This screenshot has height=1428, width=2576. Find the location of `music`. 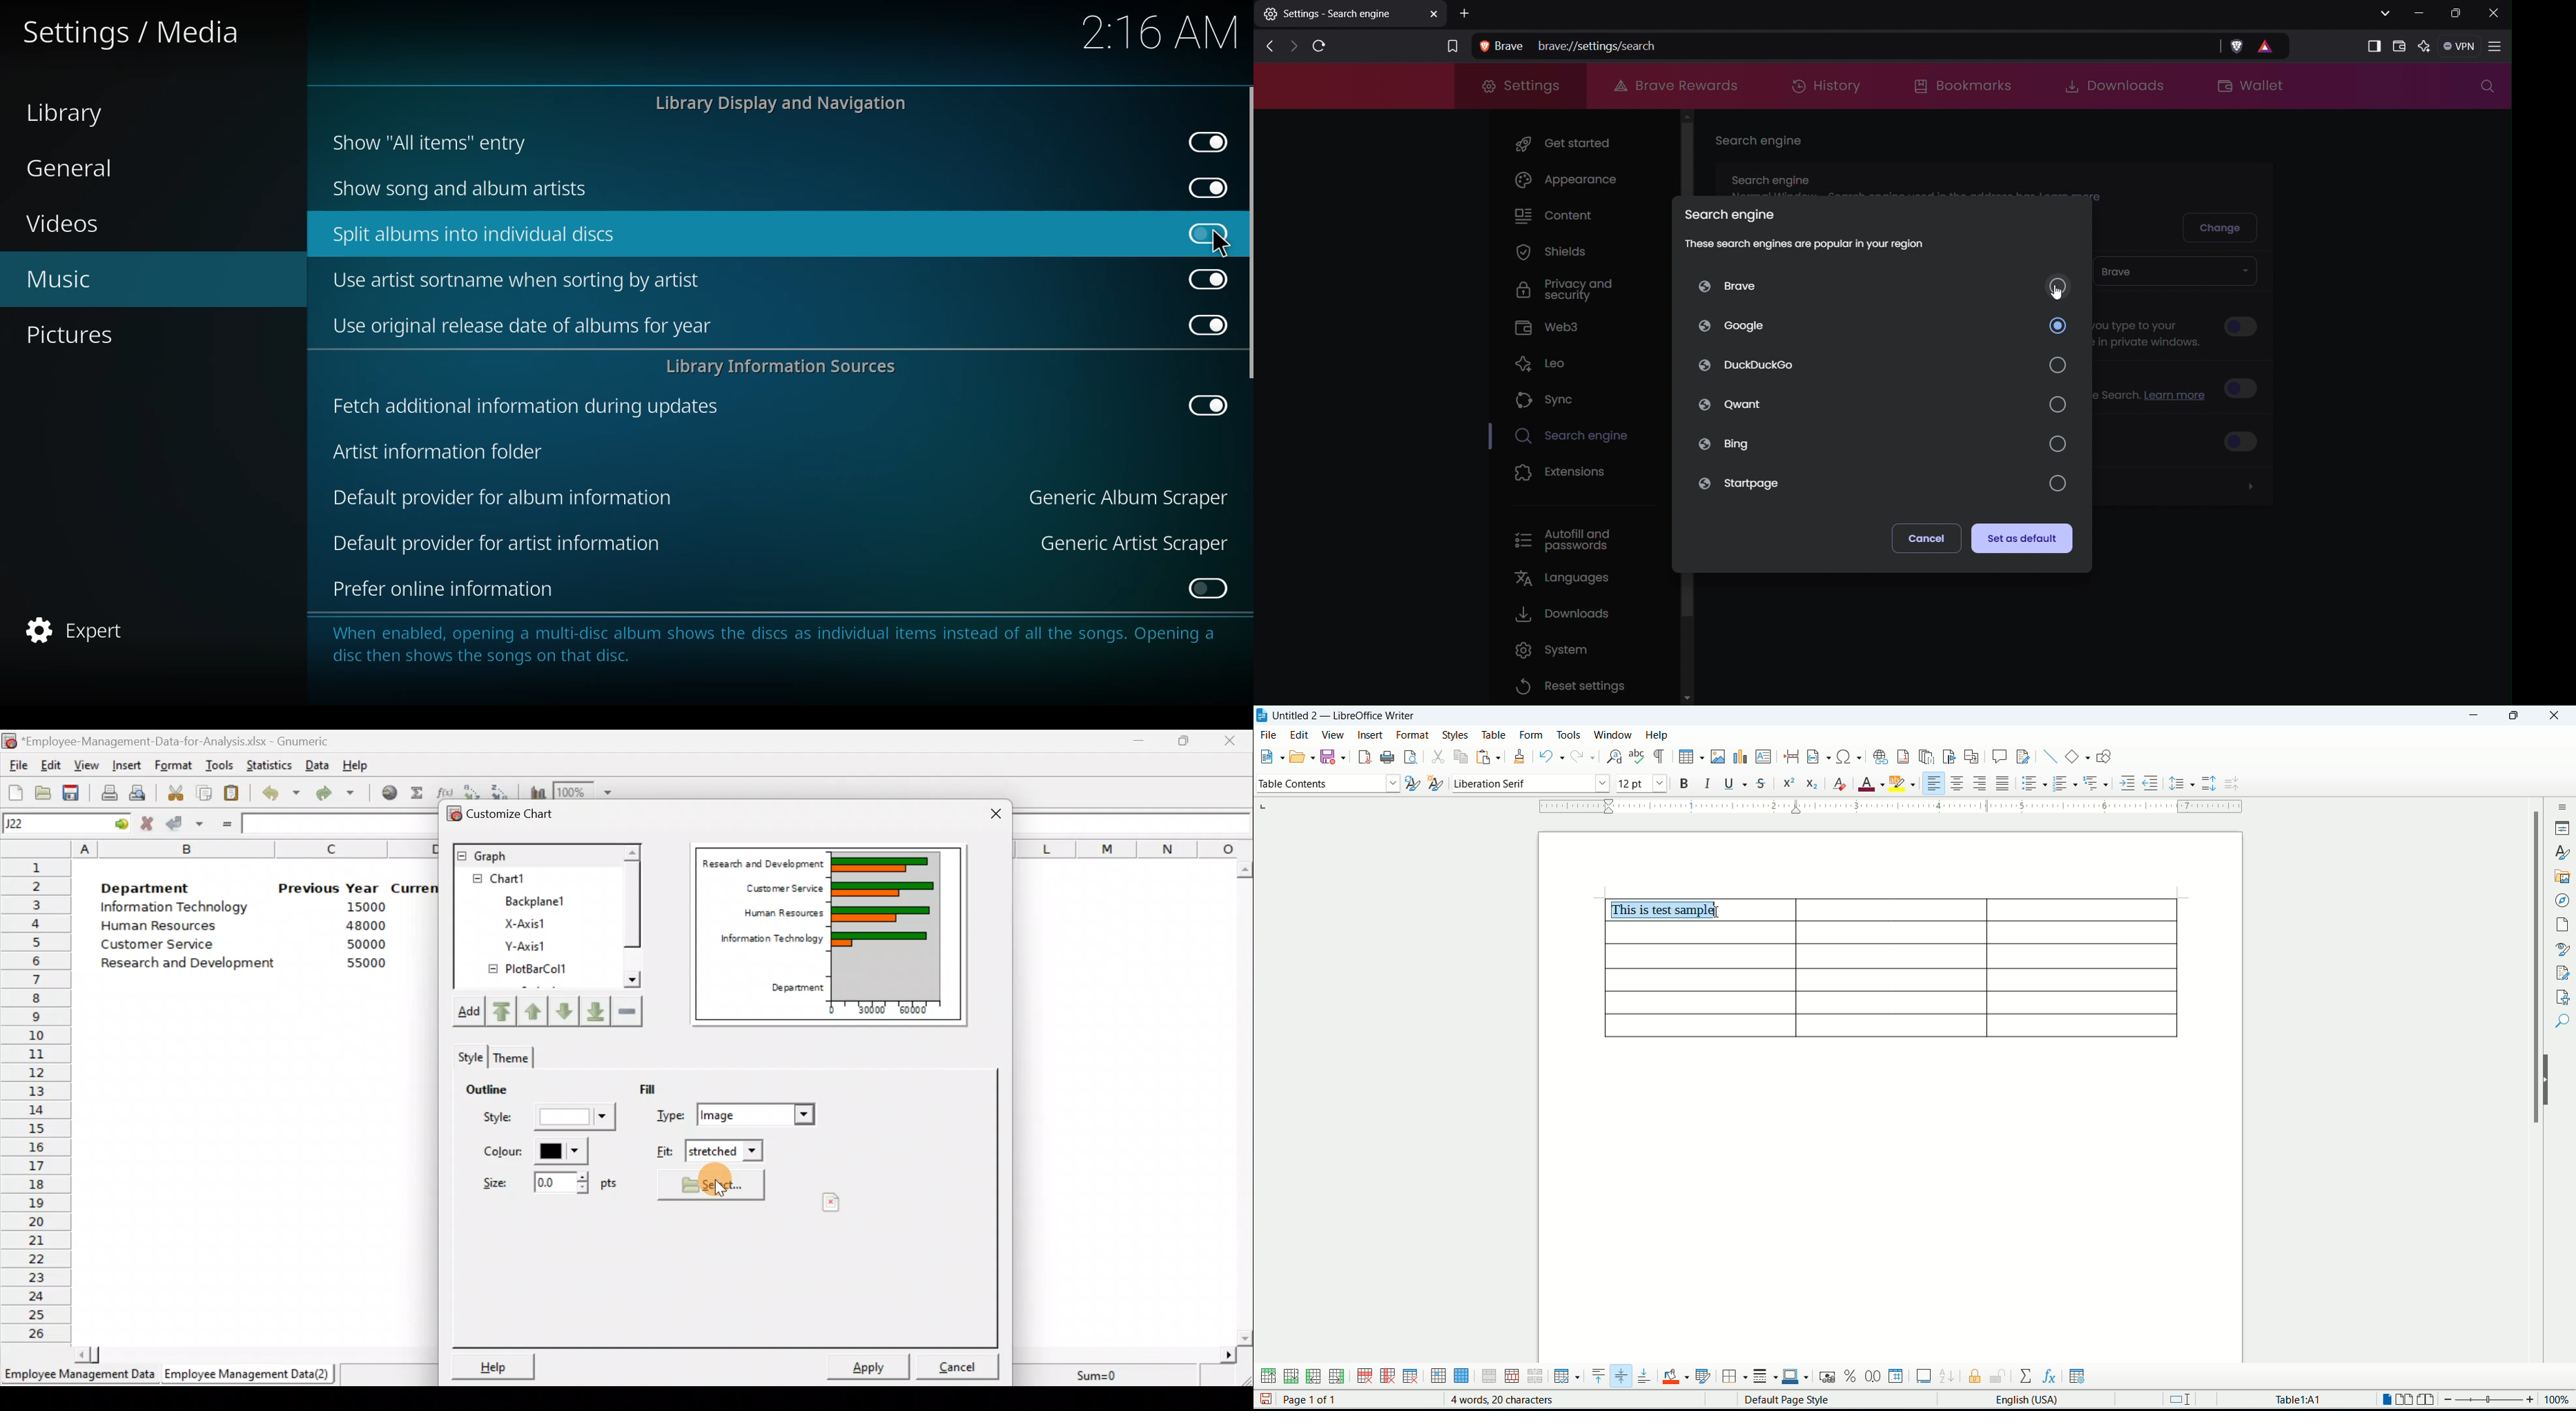

music is located at coordinates (67, 280).